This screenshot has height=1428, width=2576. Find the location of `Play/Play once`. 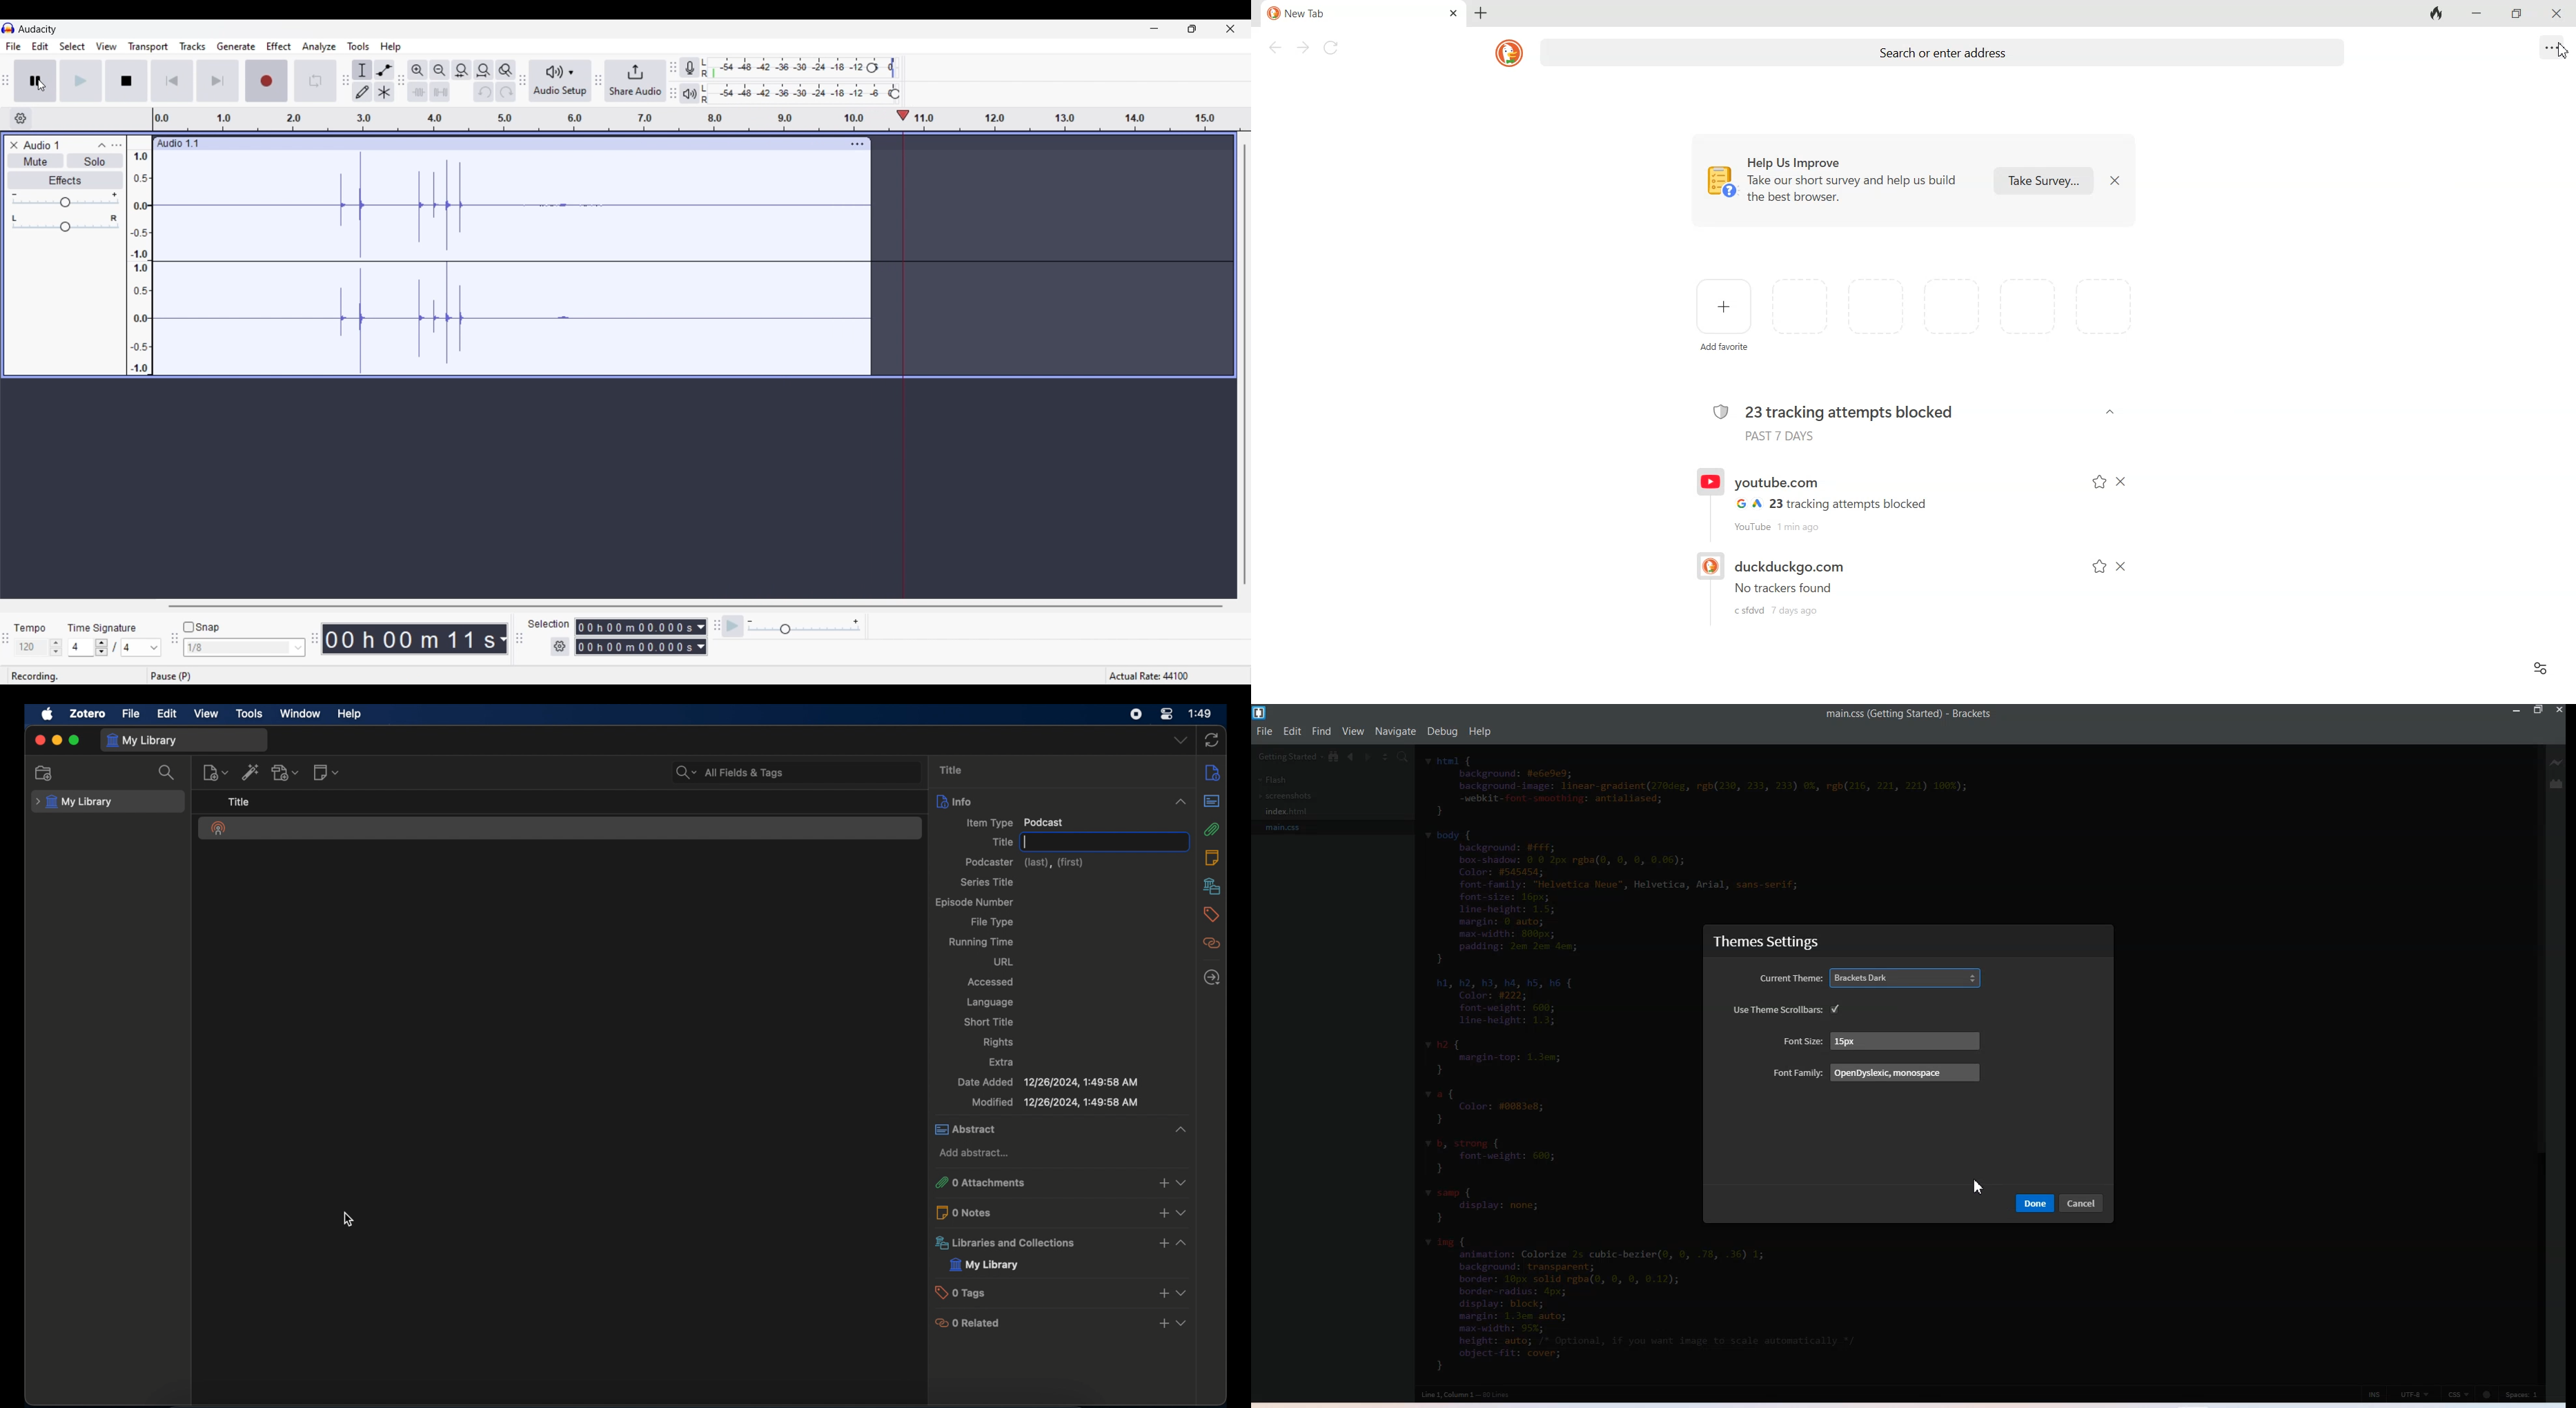

Play/Play once is located at coordinates (80, 81).